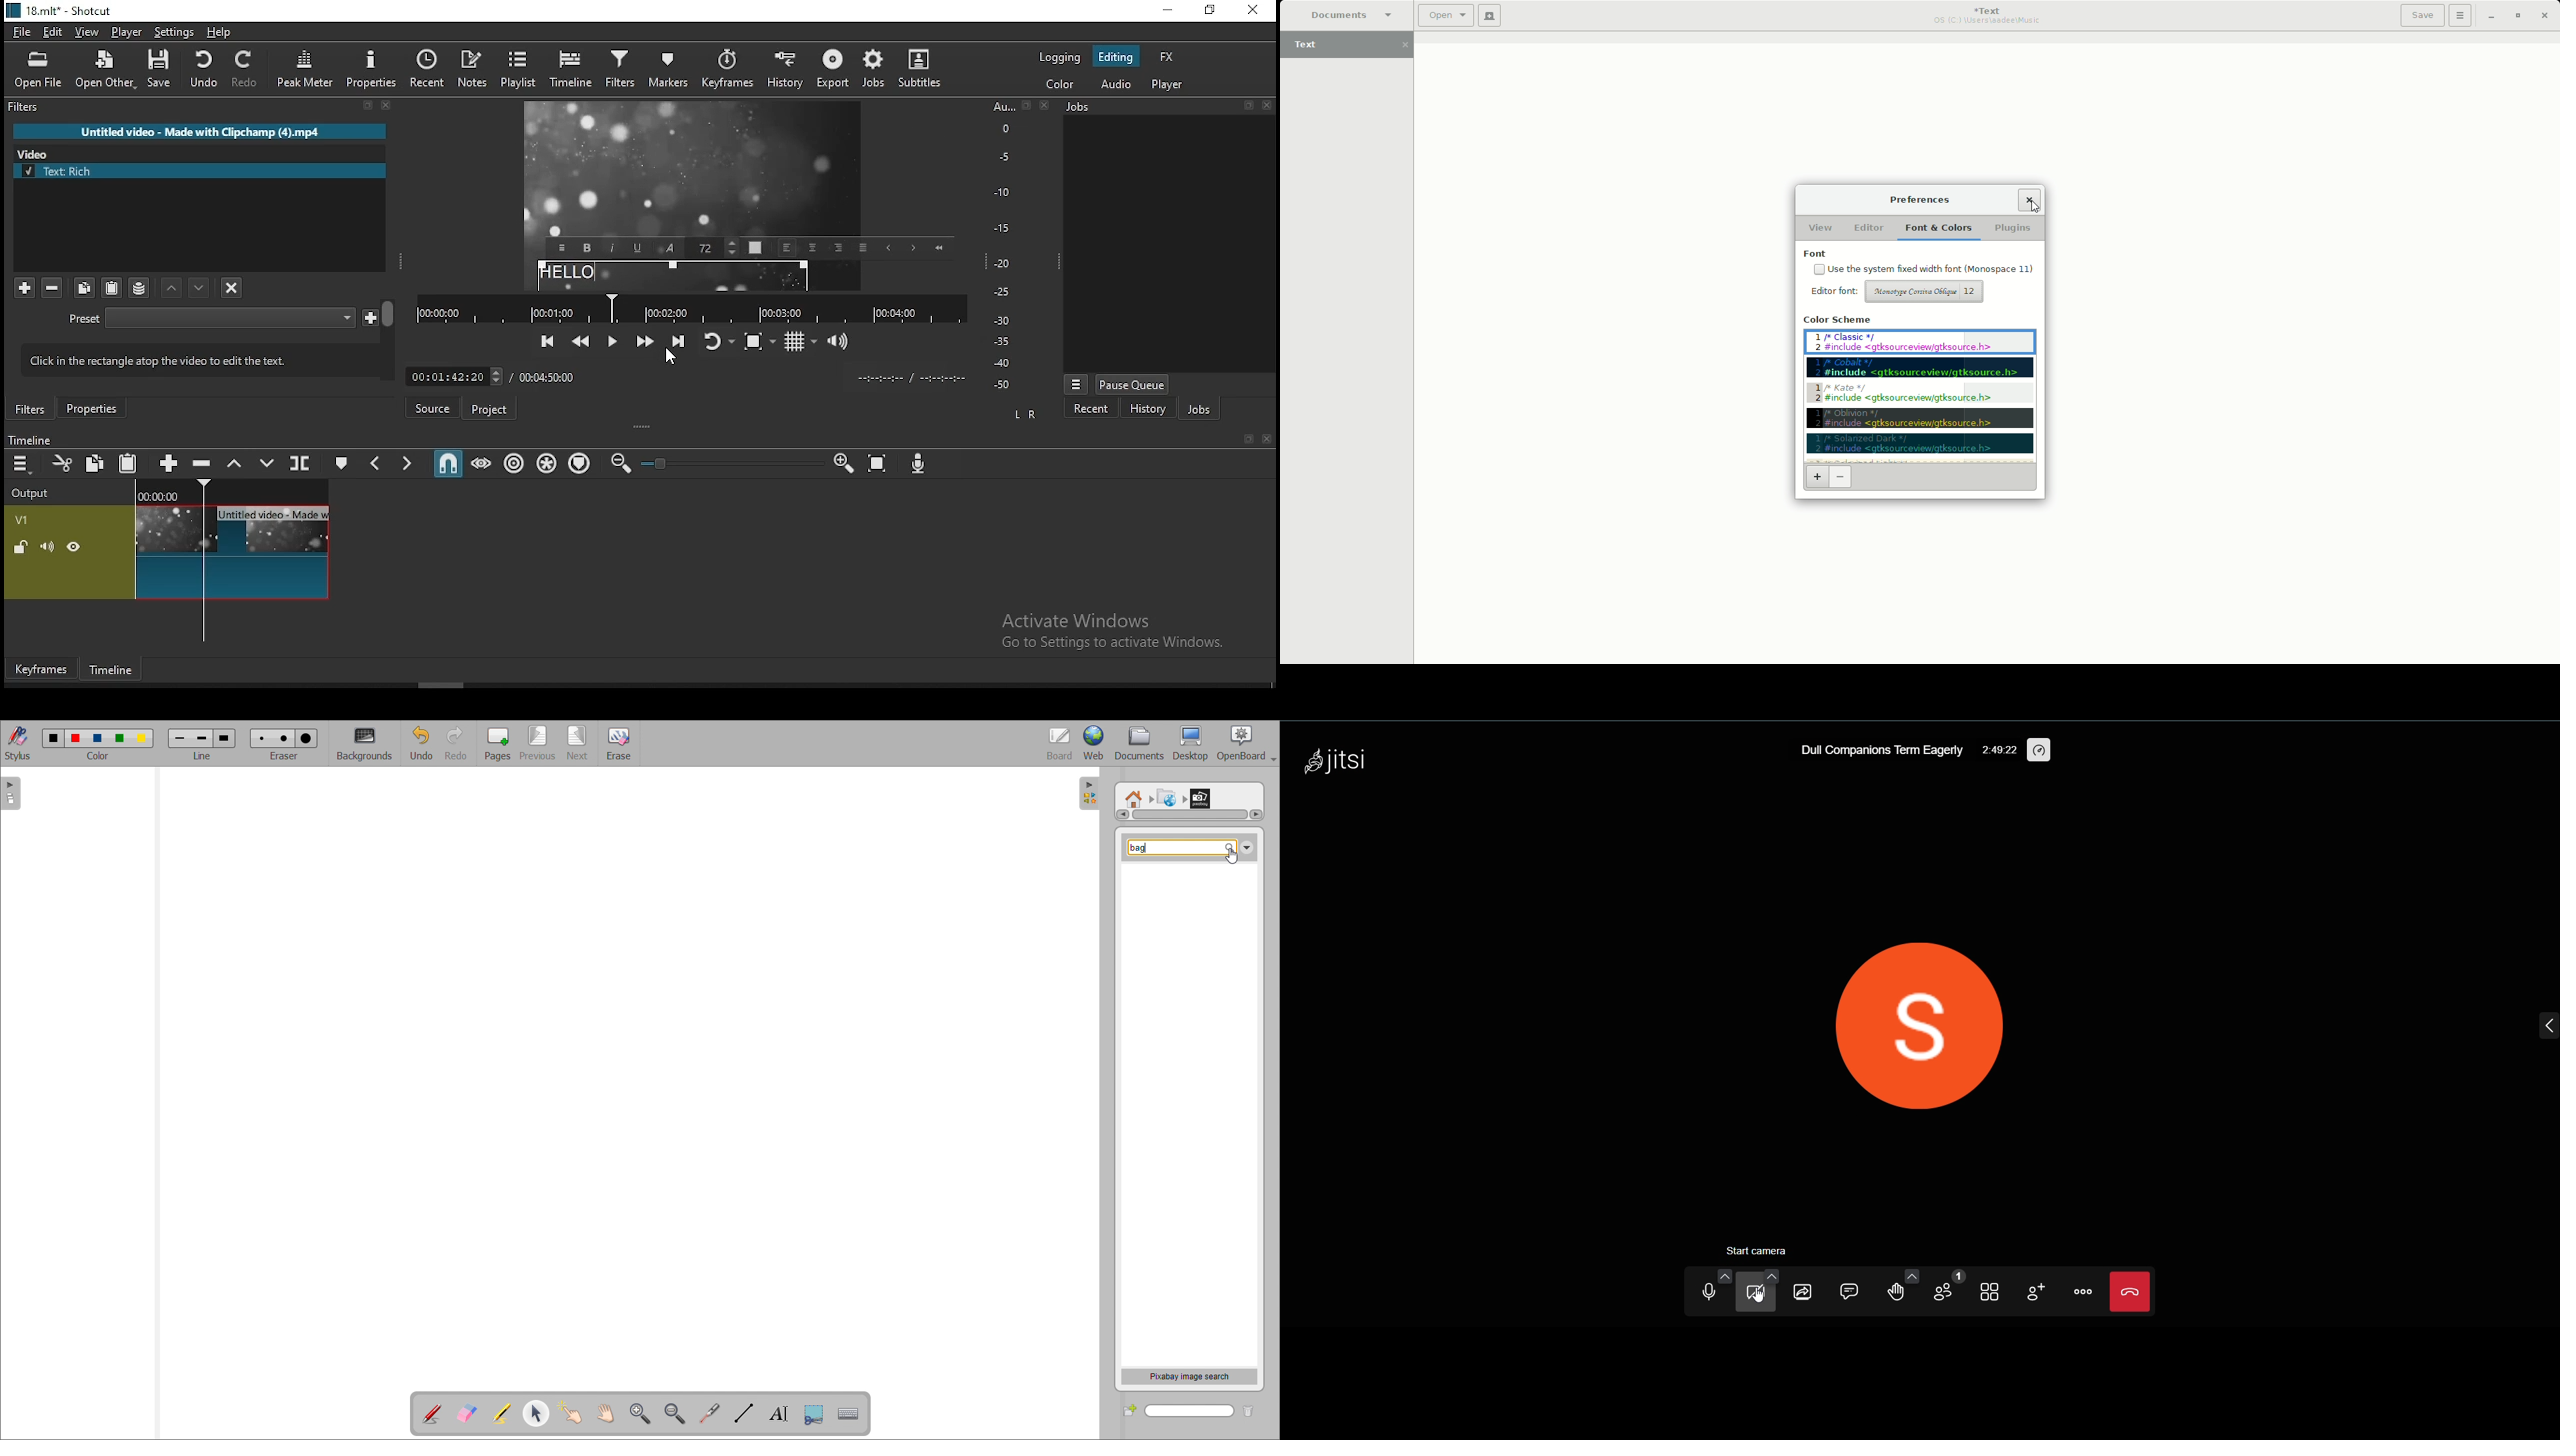  Describe the element at coordinates (620, 463) in the screenshot. I see `zoom timeline out` at that location.